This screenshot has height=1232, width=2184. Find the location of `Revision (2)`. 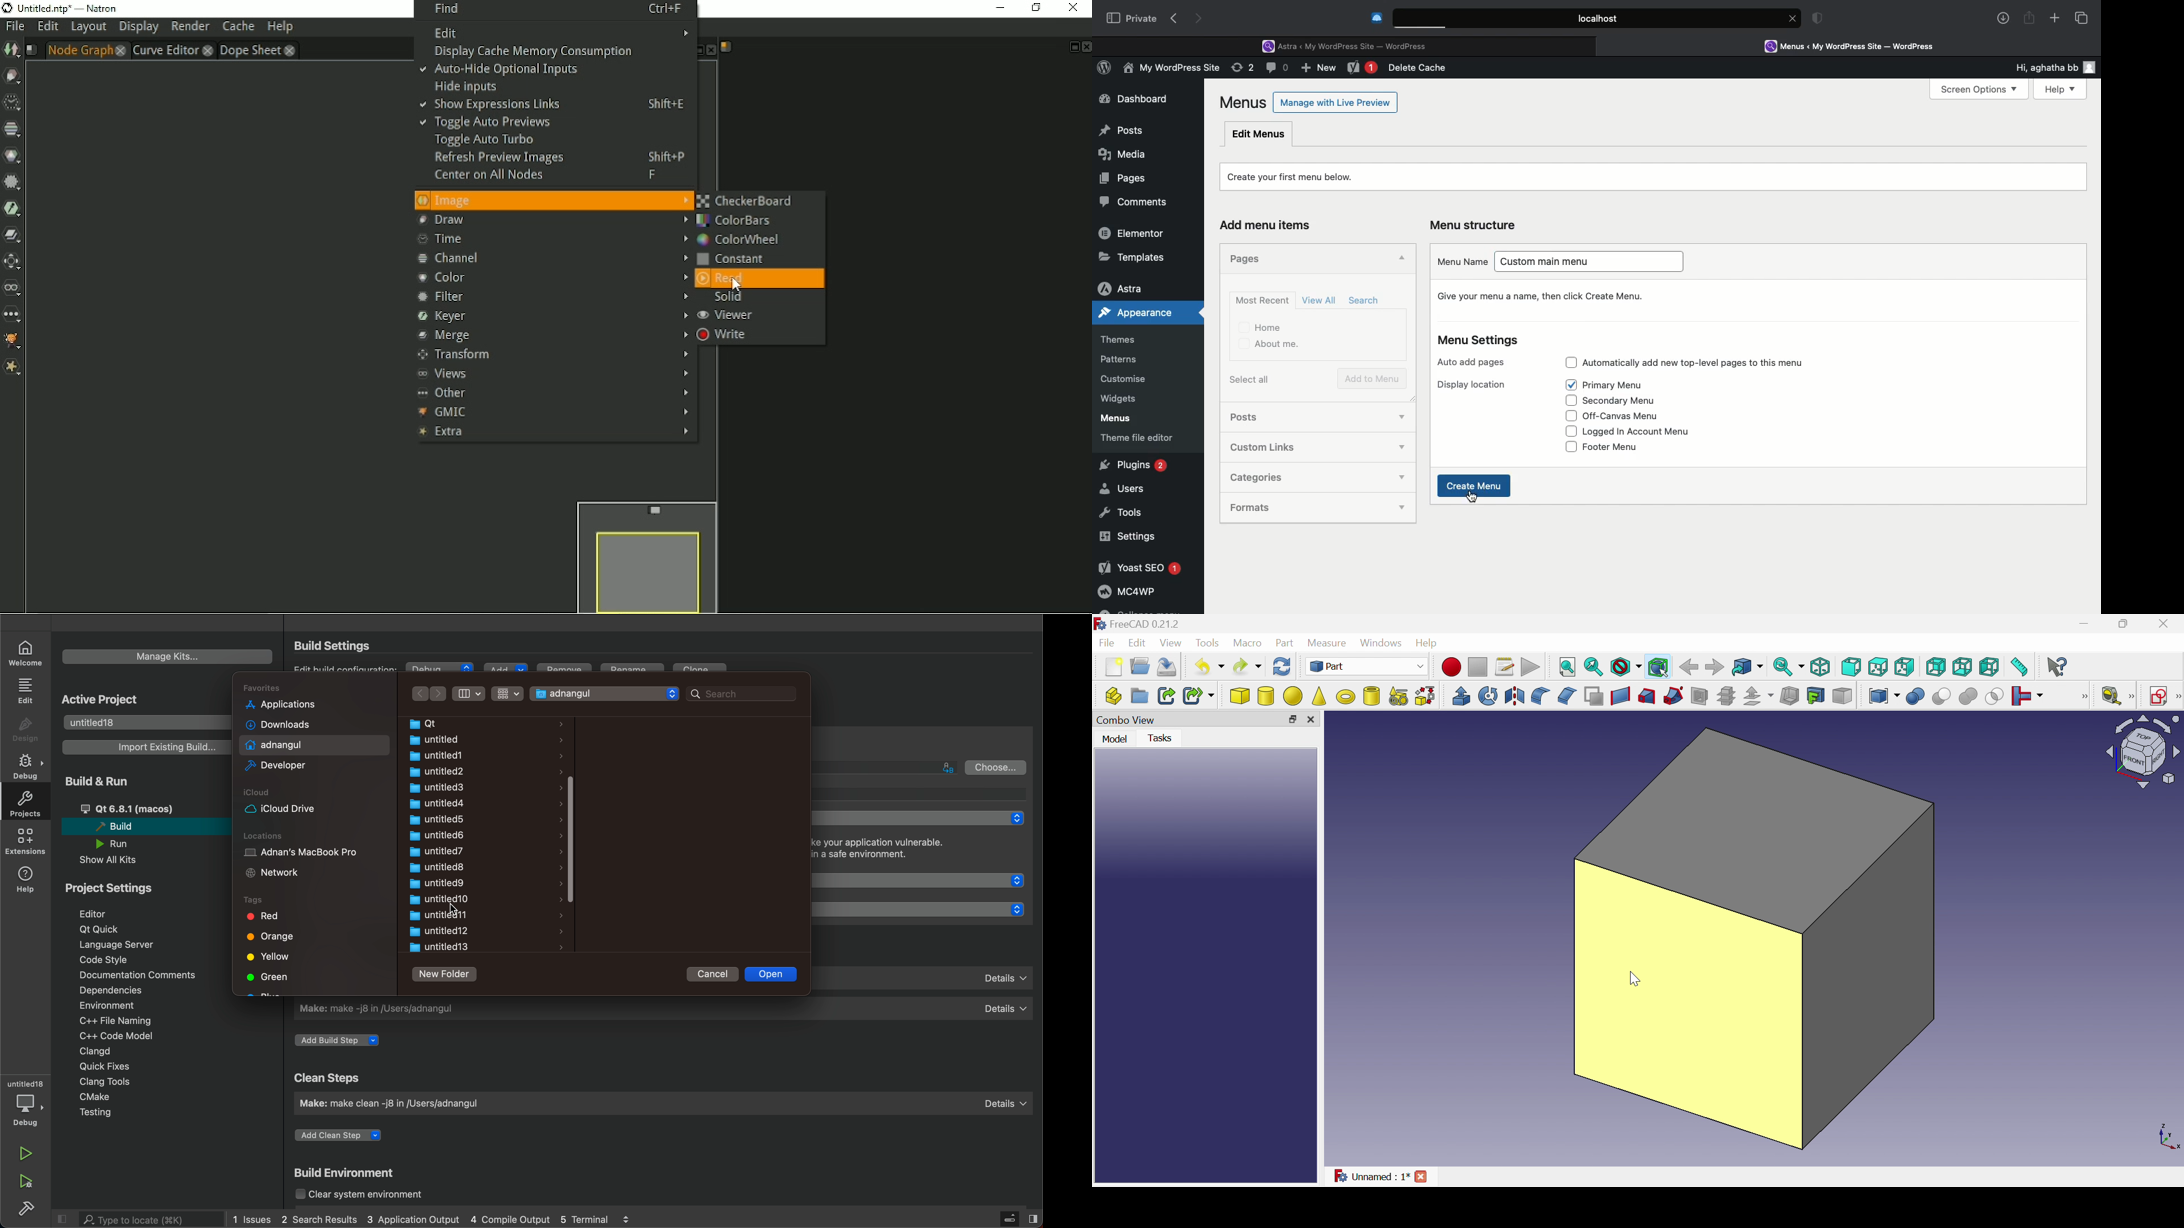

Revision (2) is located at coordinates (1241, 69).